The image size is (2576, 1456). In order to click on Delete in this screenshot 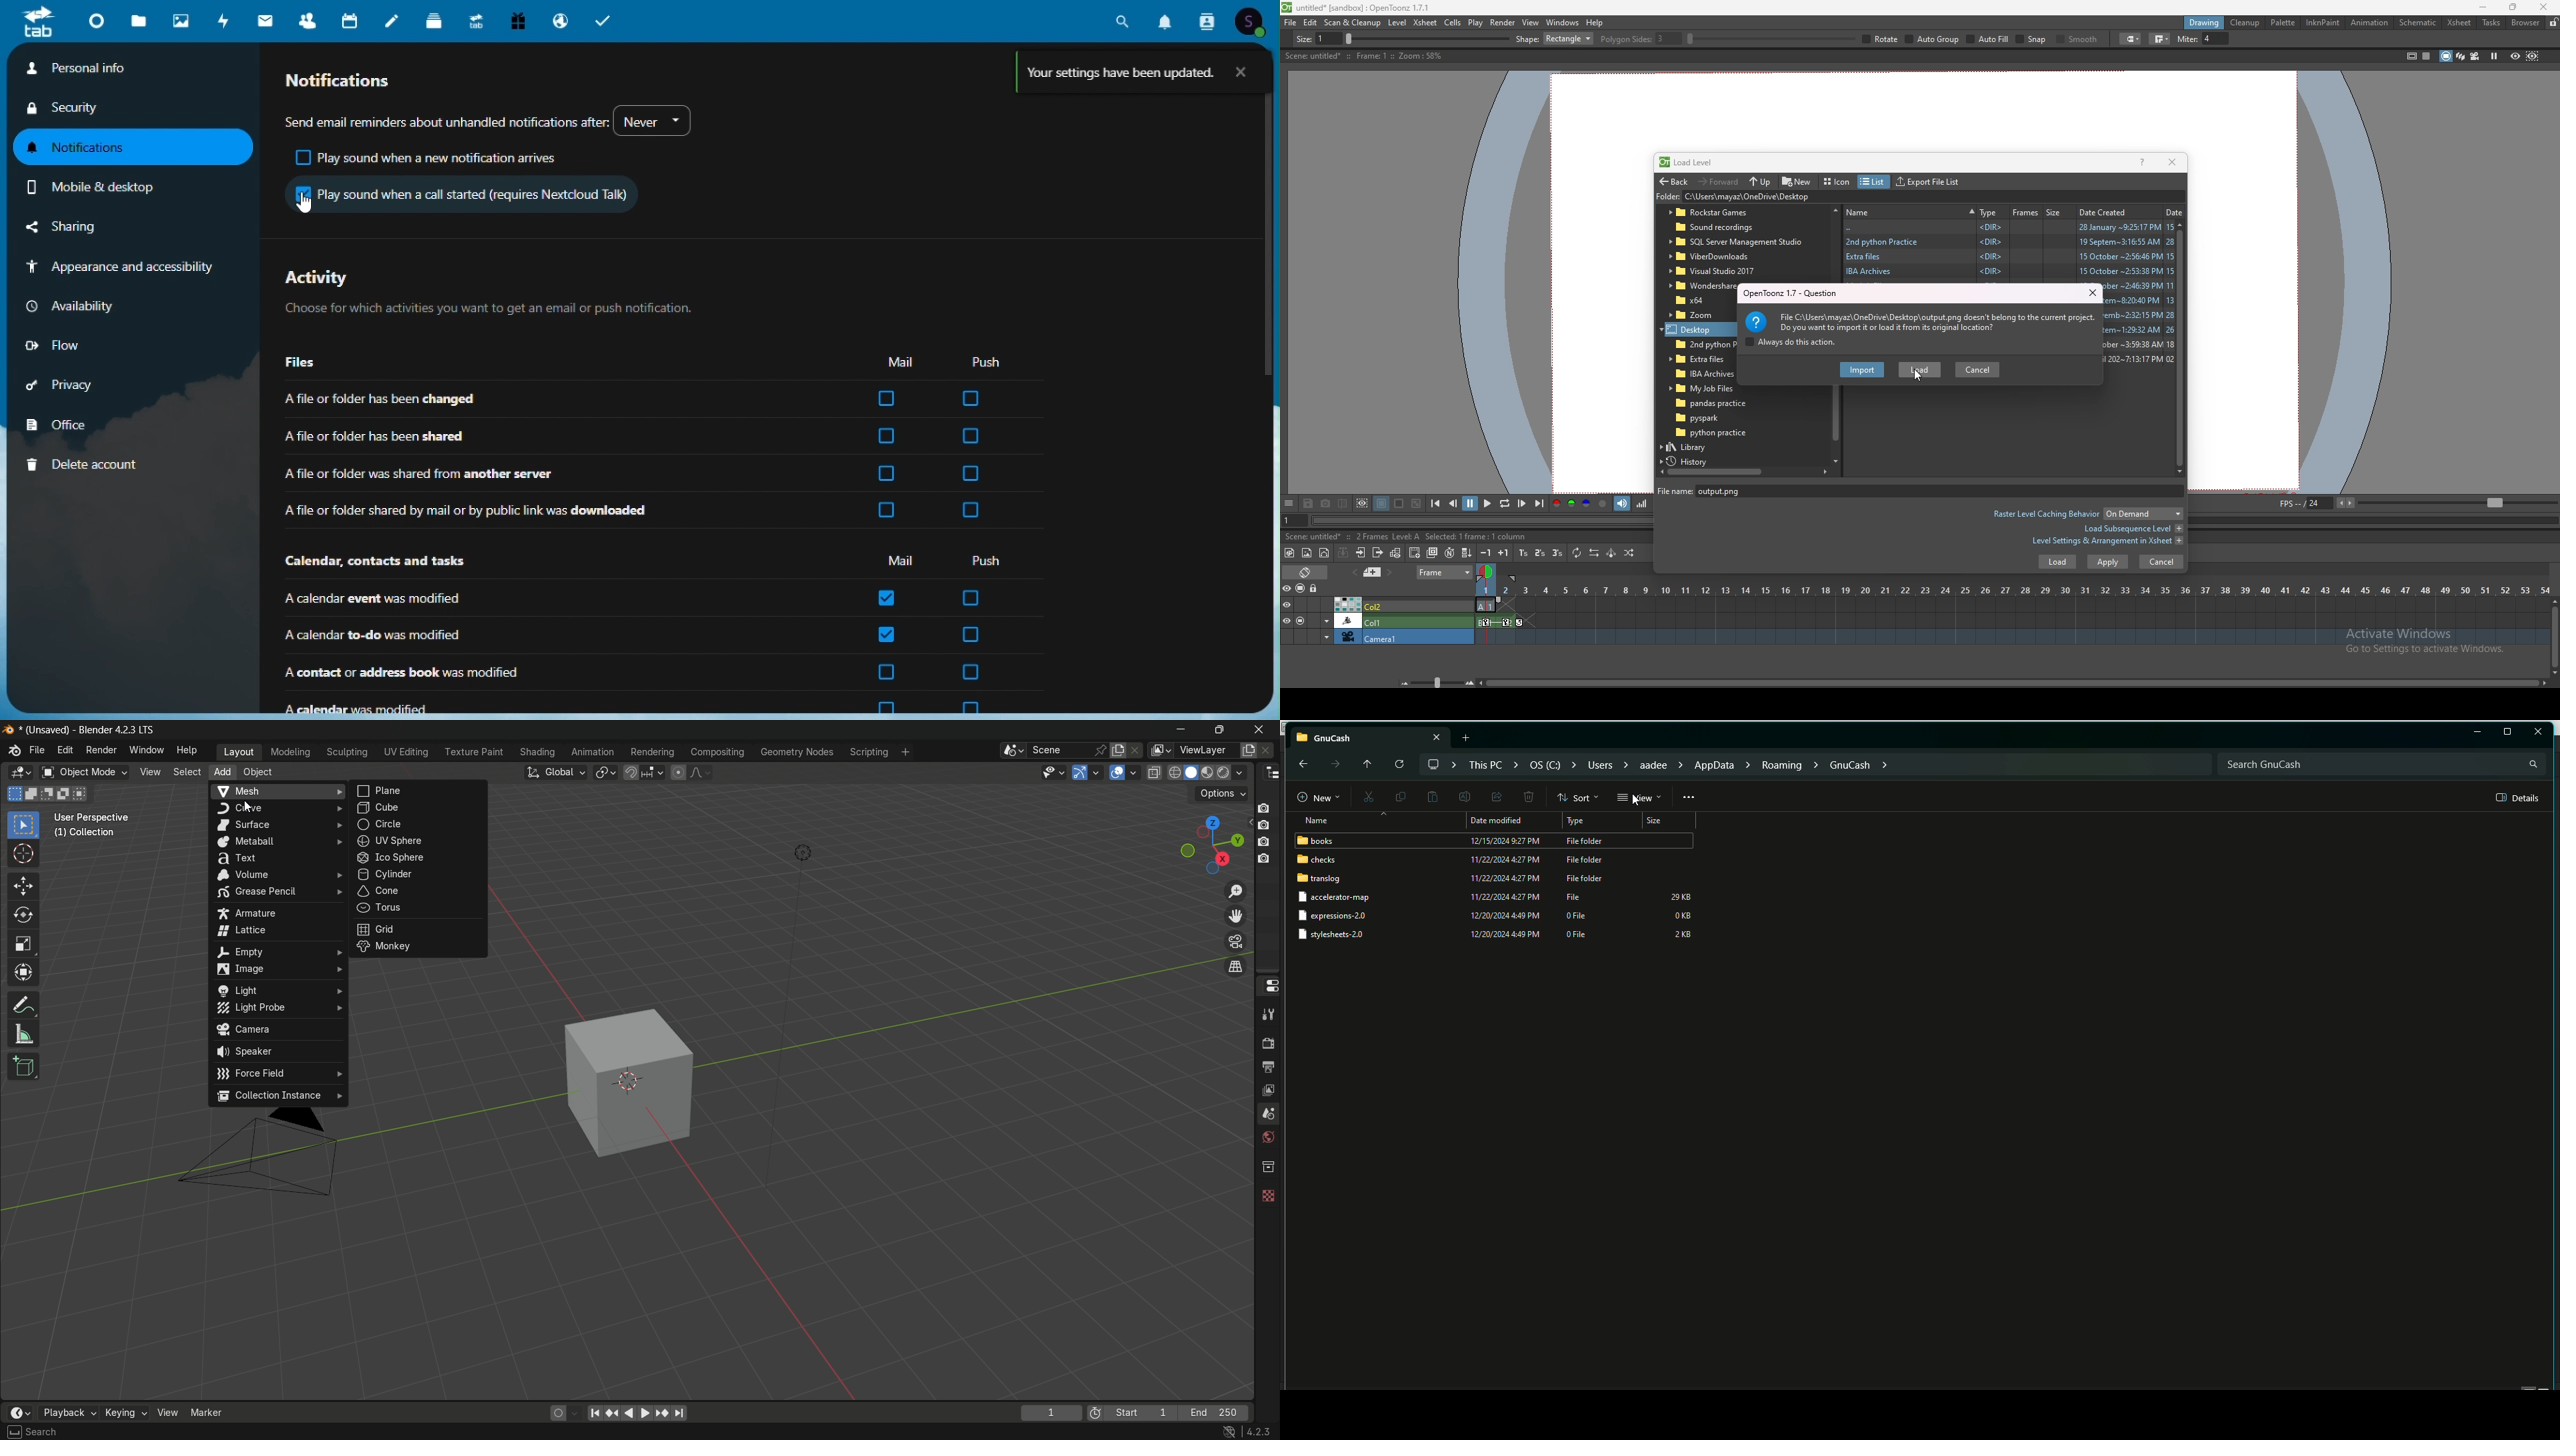, I will do `click(1528, 798)`.